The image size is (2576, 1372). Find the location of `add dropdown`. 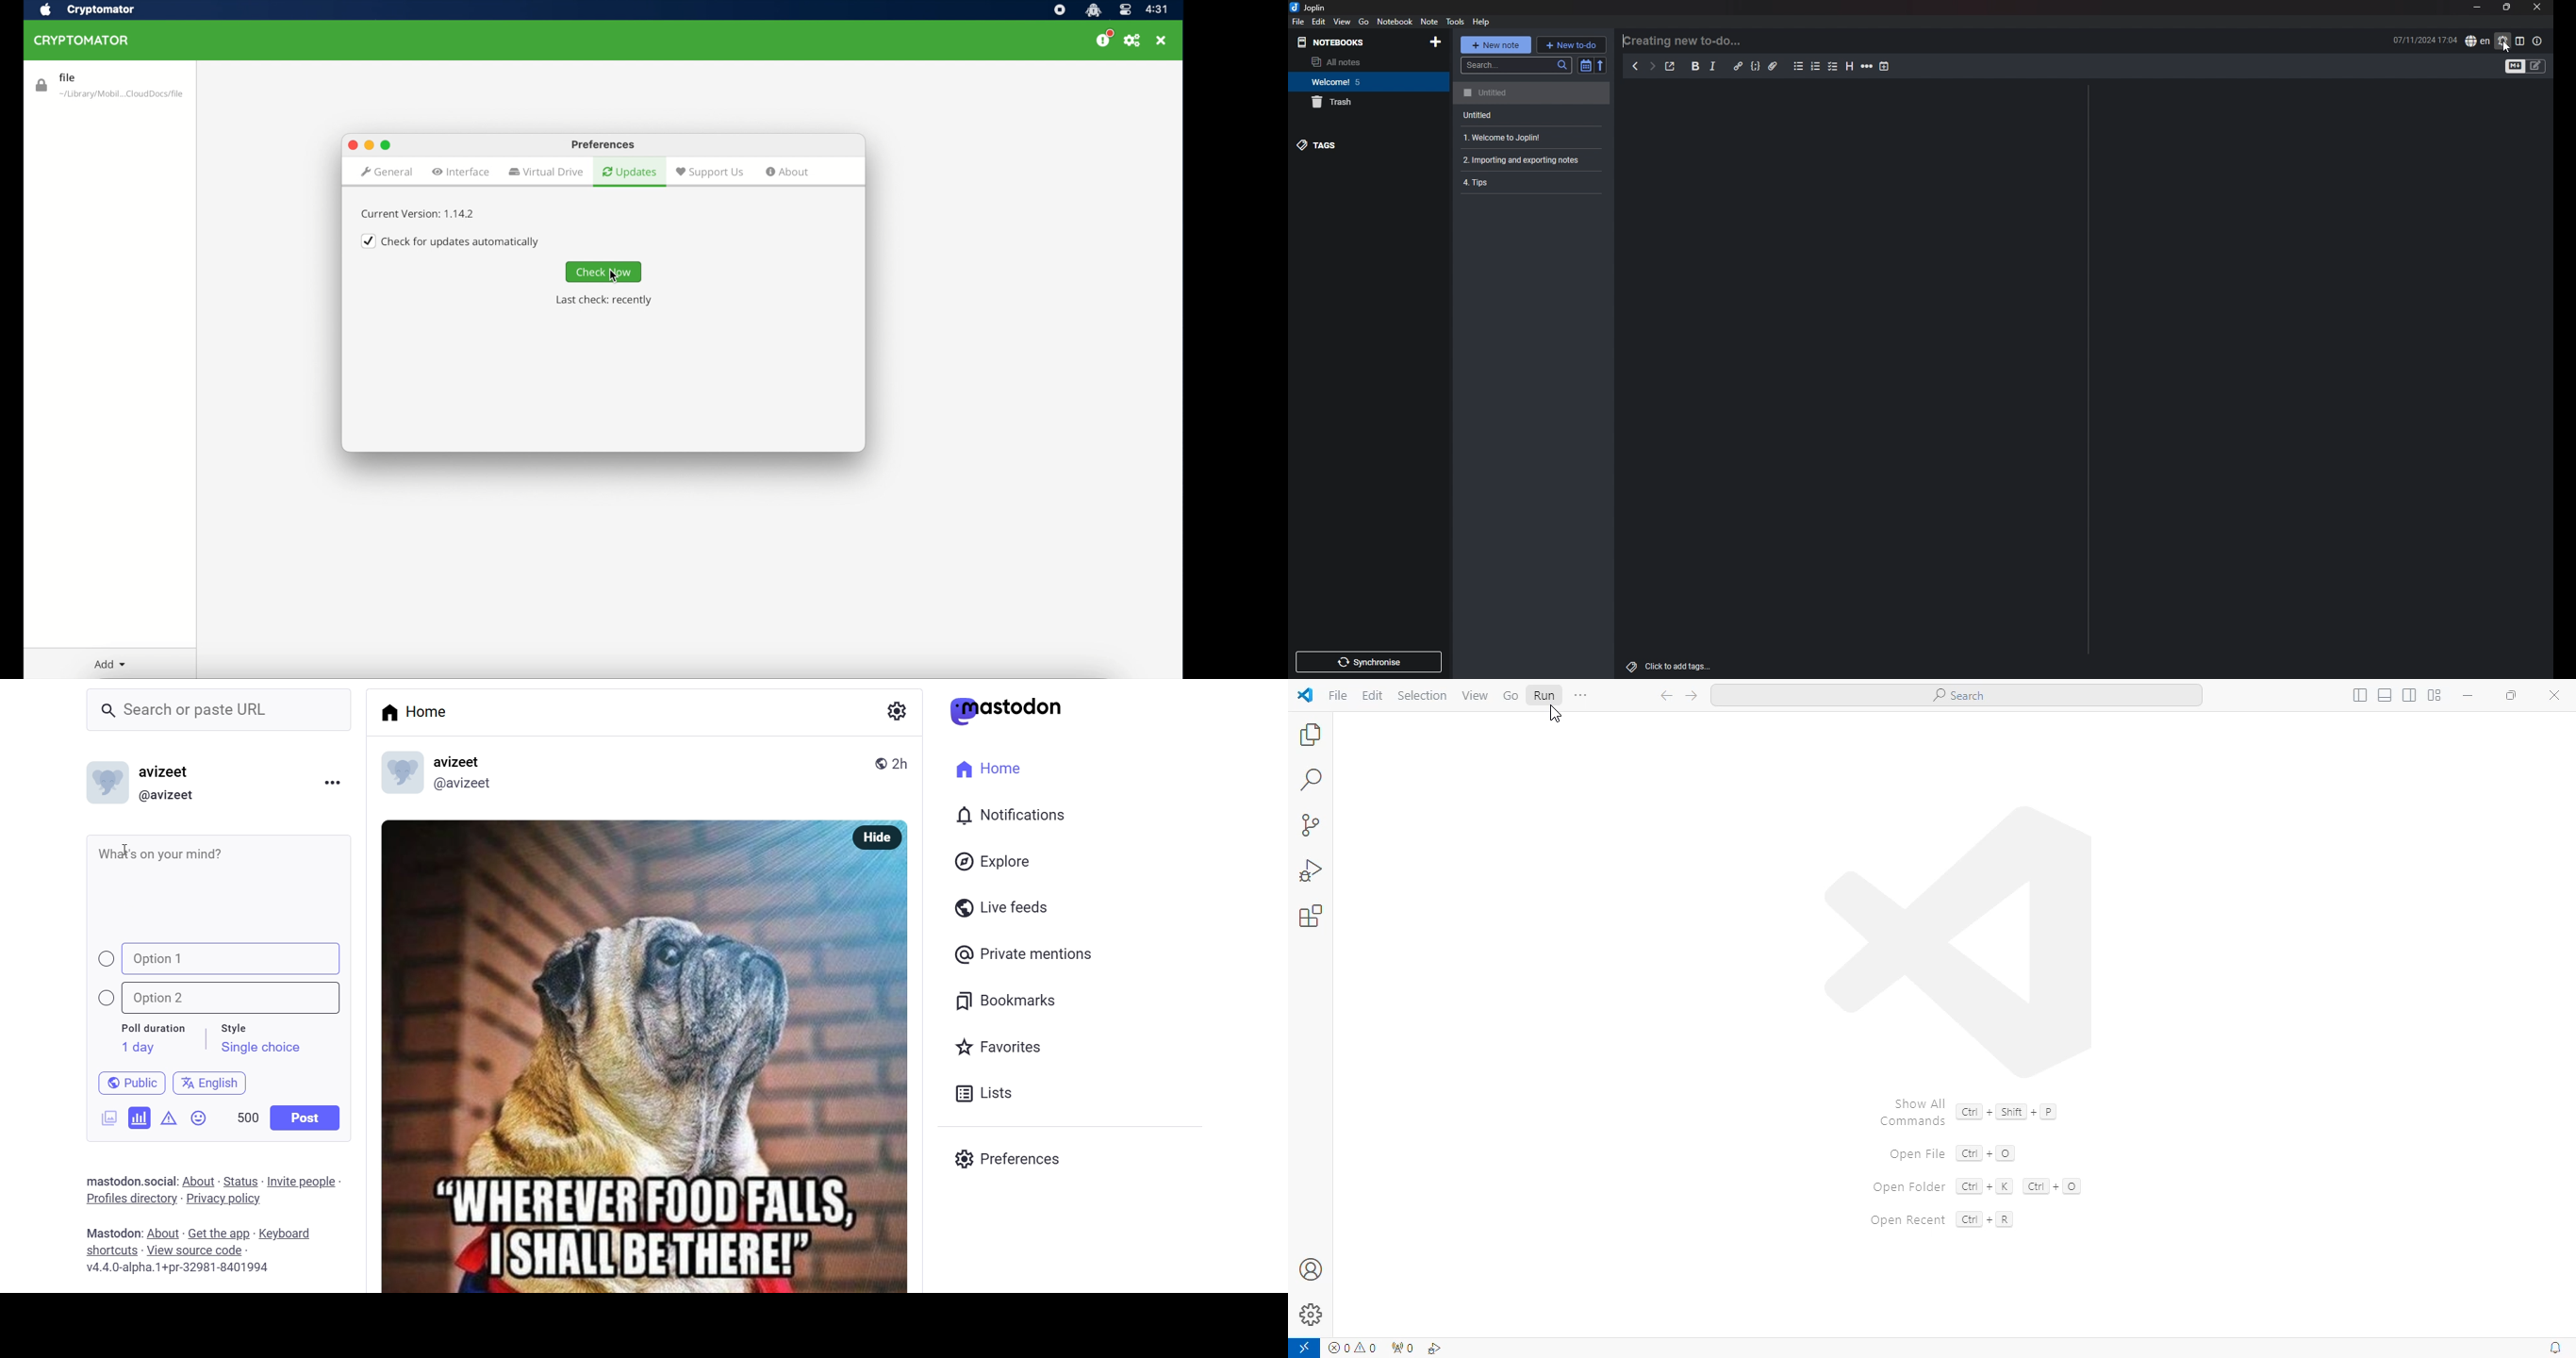

add dropdown is located at coordinates (110, 665).